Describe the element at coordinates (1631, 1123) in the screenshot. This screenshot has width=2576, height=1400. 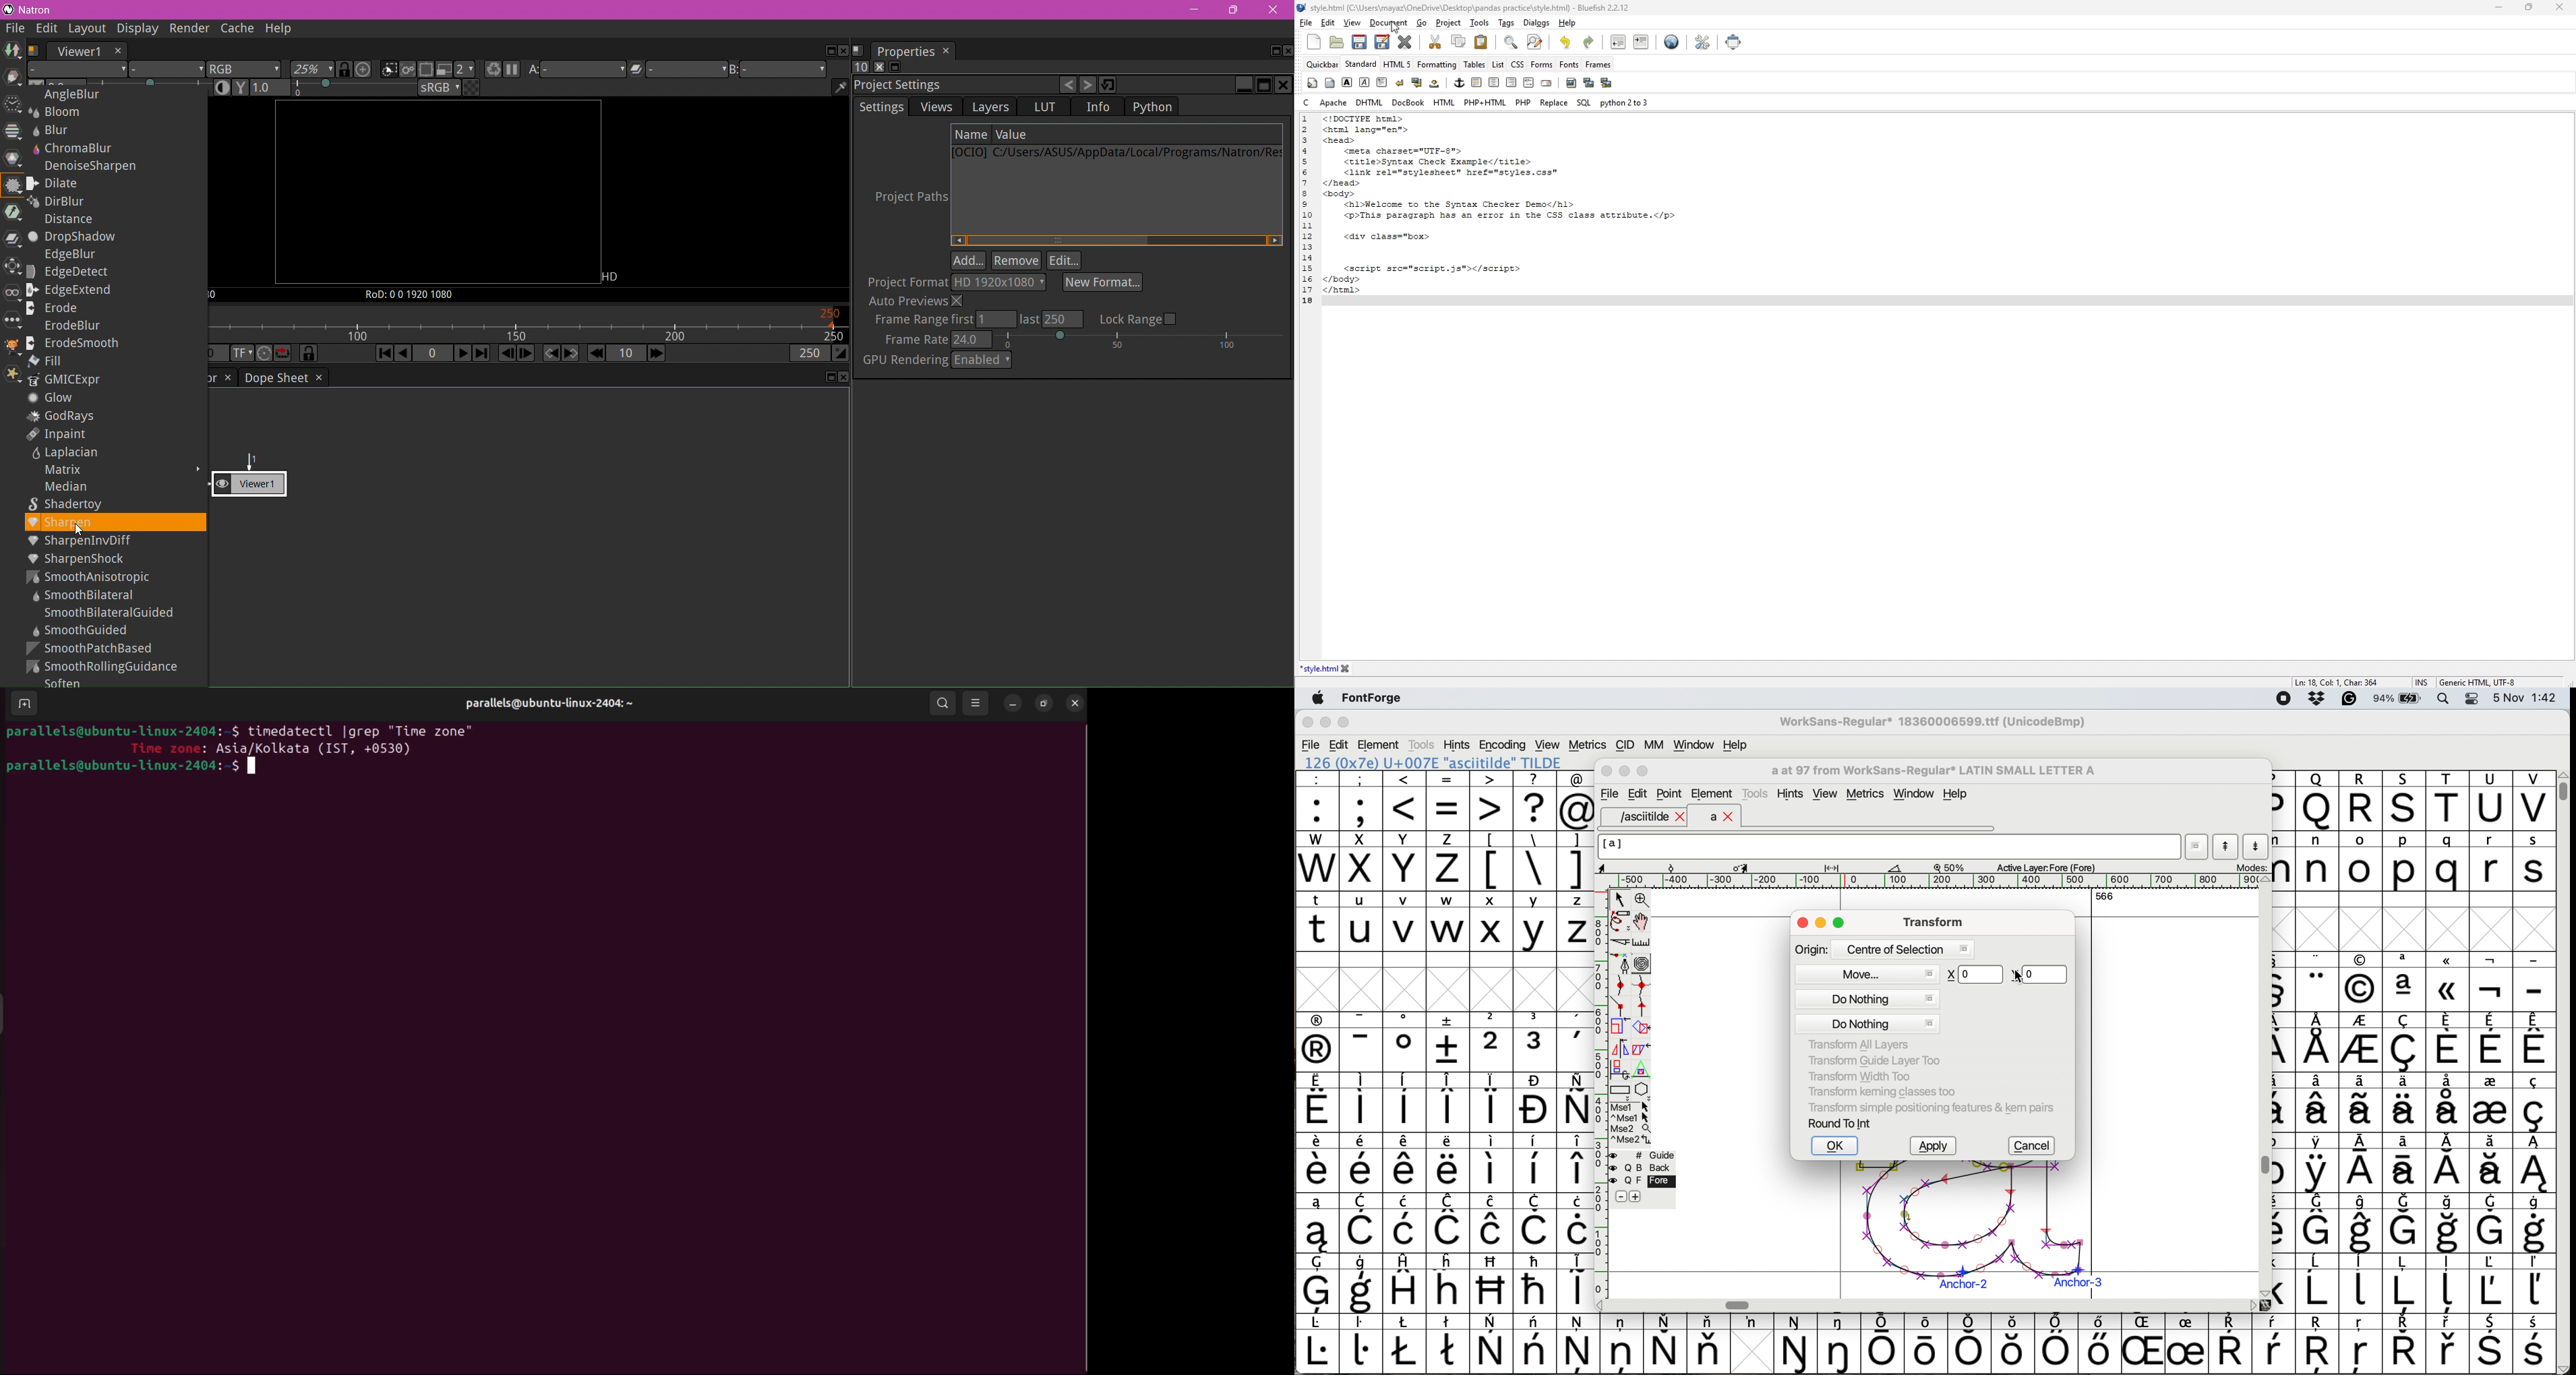
I see `more options` at that location.